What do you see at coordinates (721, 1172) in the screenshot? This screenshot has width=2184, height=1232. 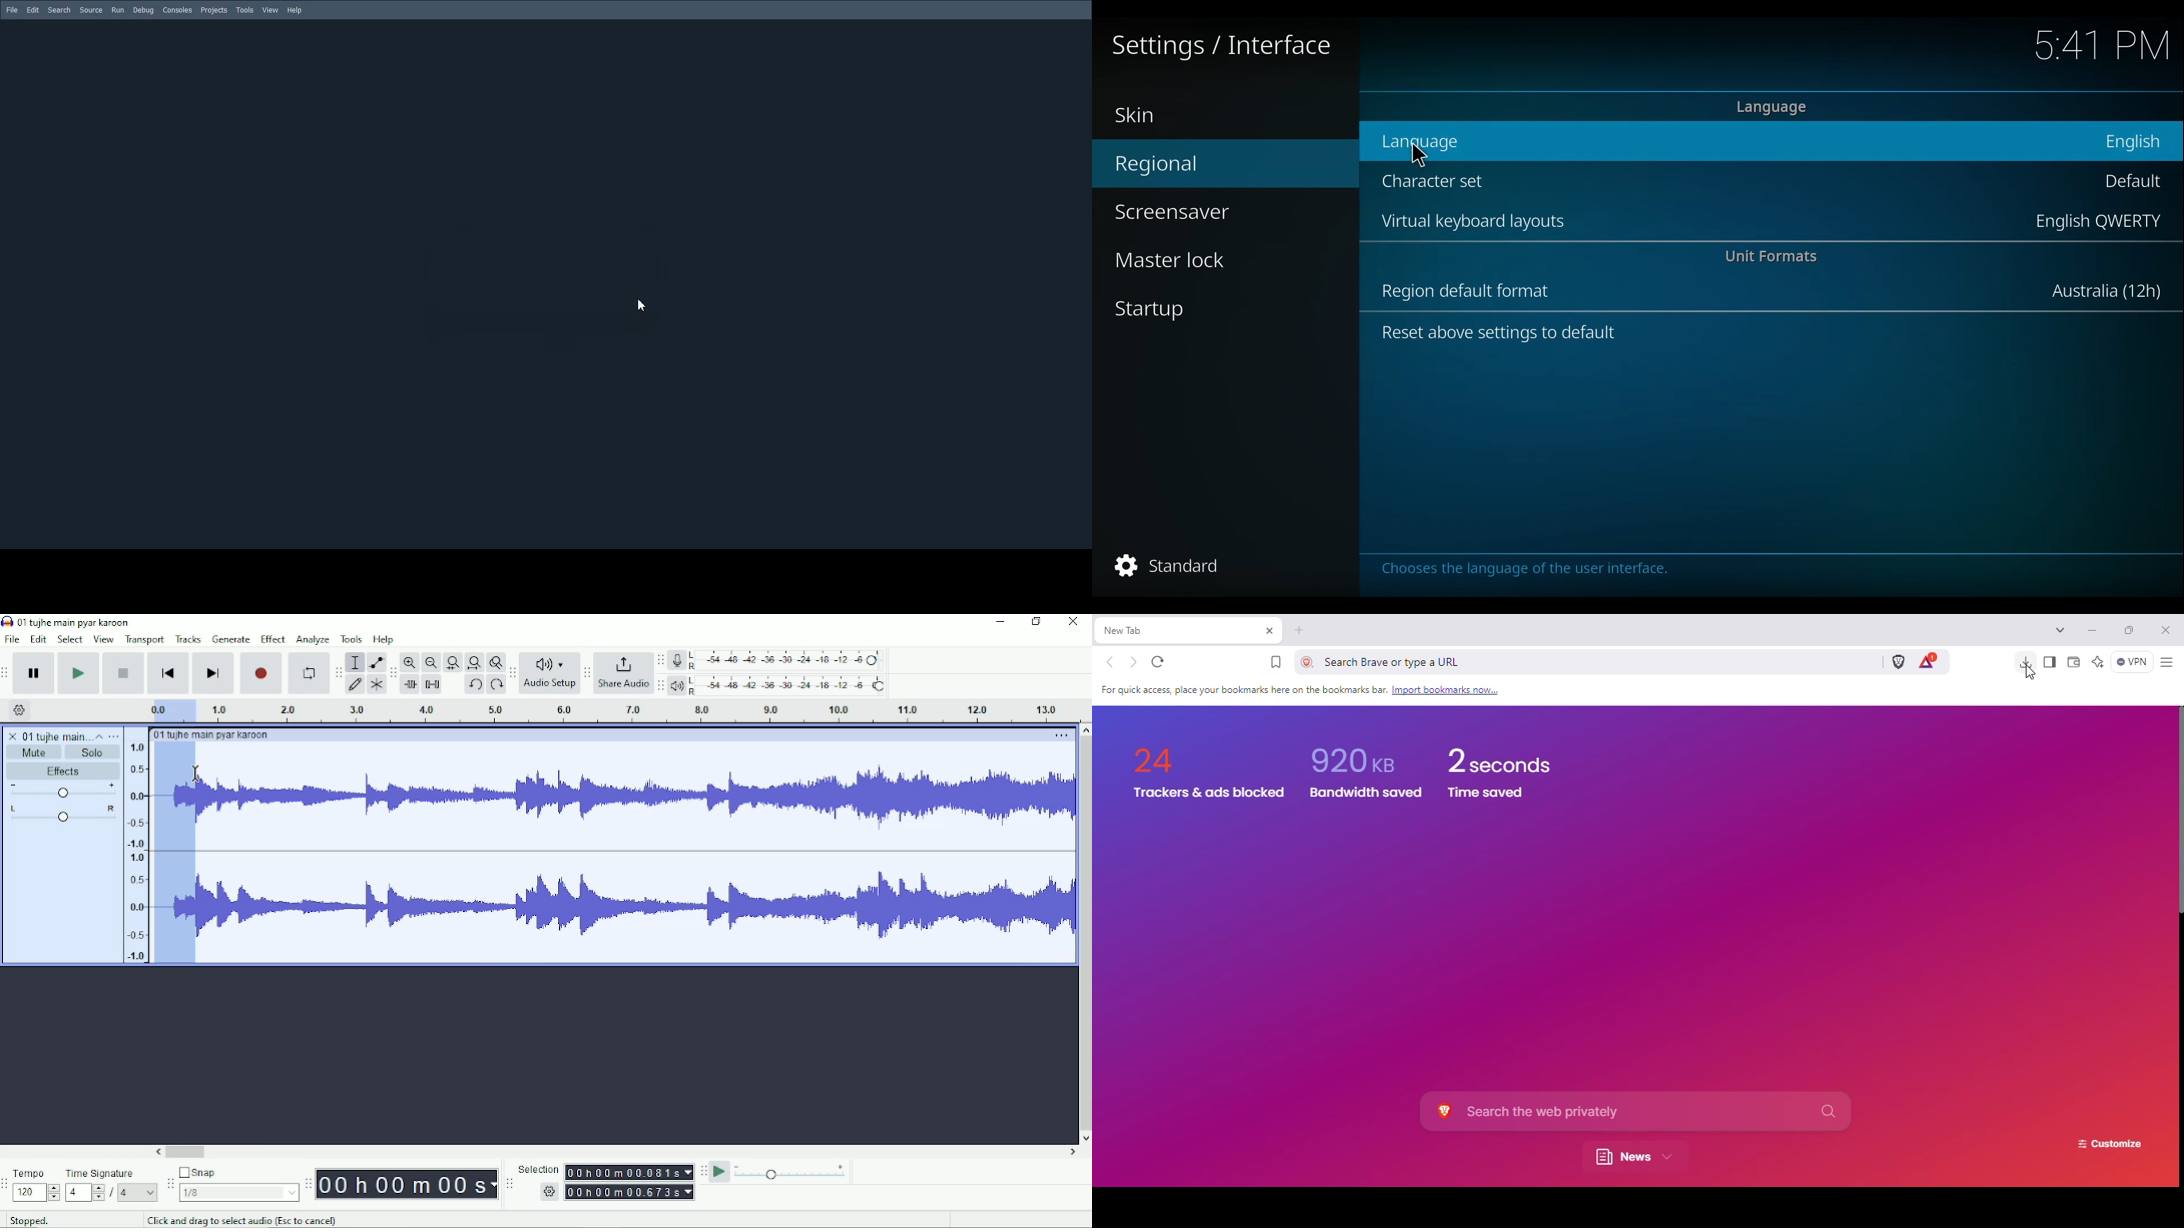 I see `Play-at-speed` at bounding box center [721, 1172].